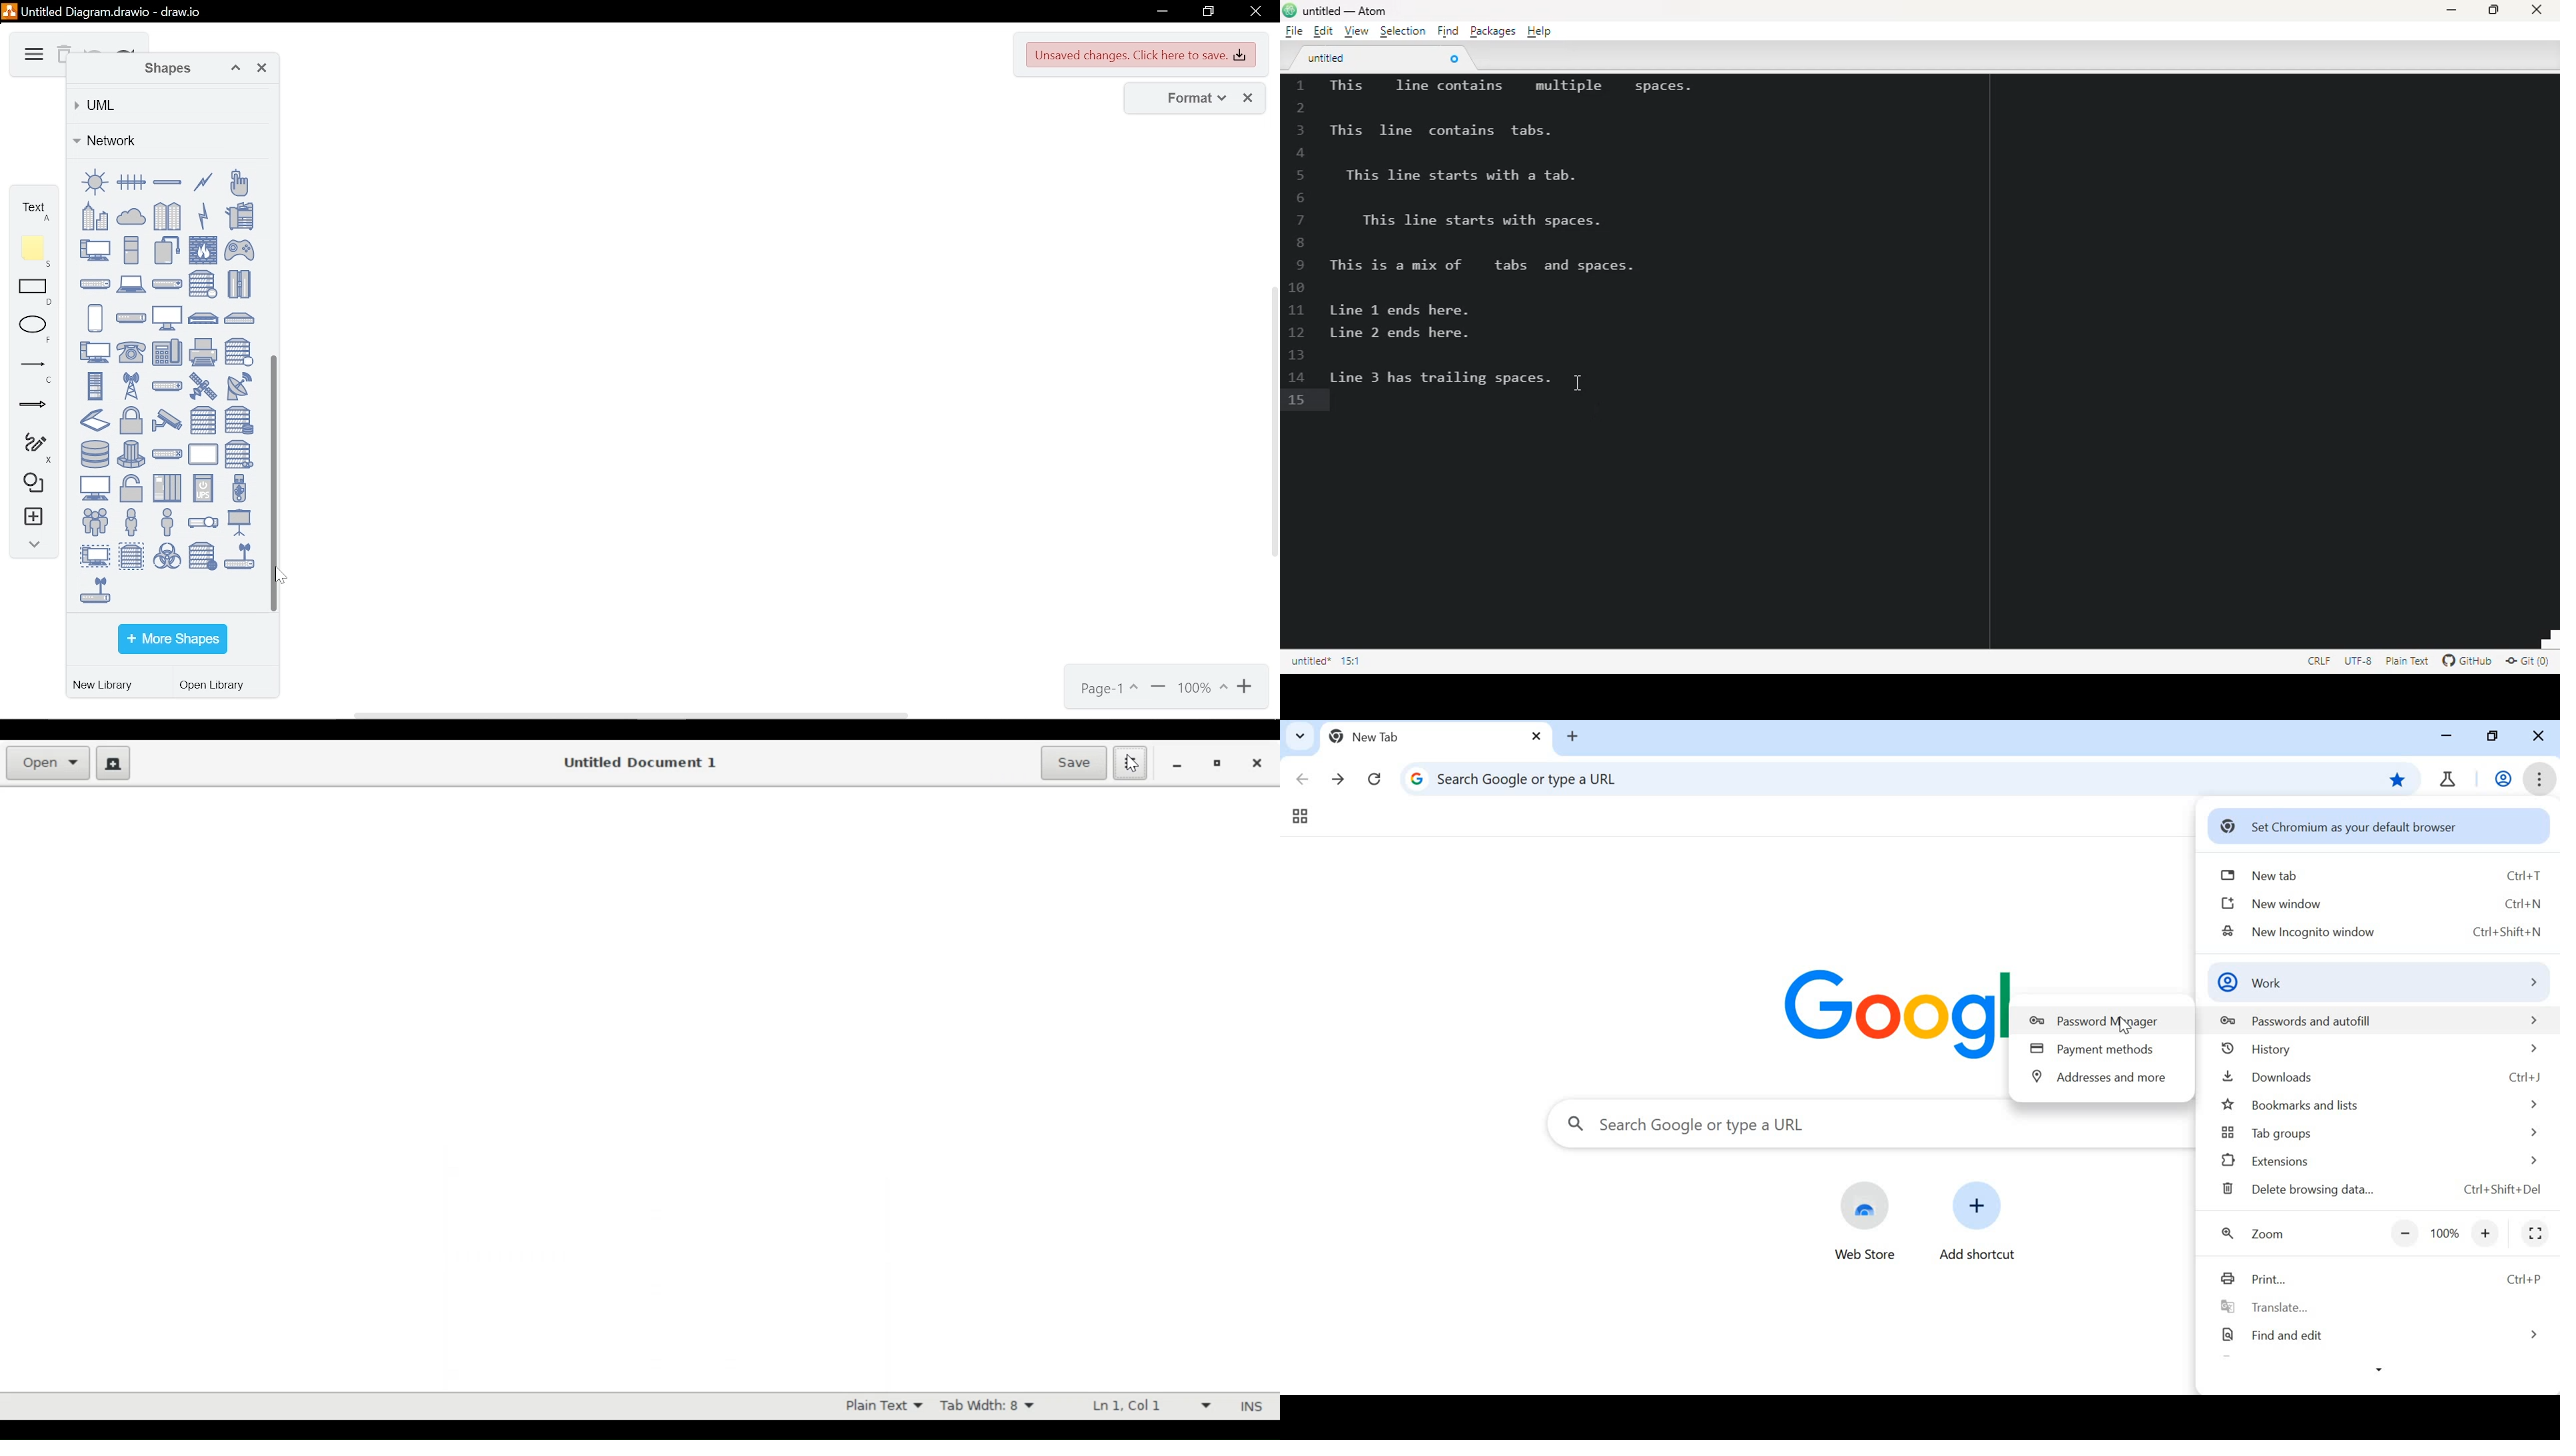  What do you see at coordinates (1208, 12) in the screenshot?
I see `restore down` at bounding box center [1208, 12].